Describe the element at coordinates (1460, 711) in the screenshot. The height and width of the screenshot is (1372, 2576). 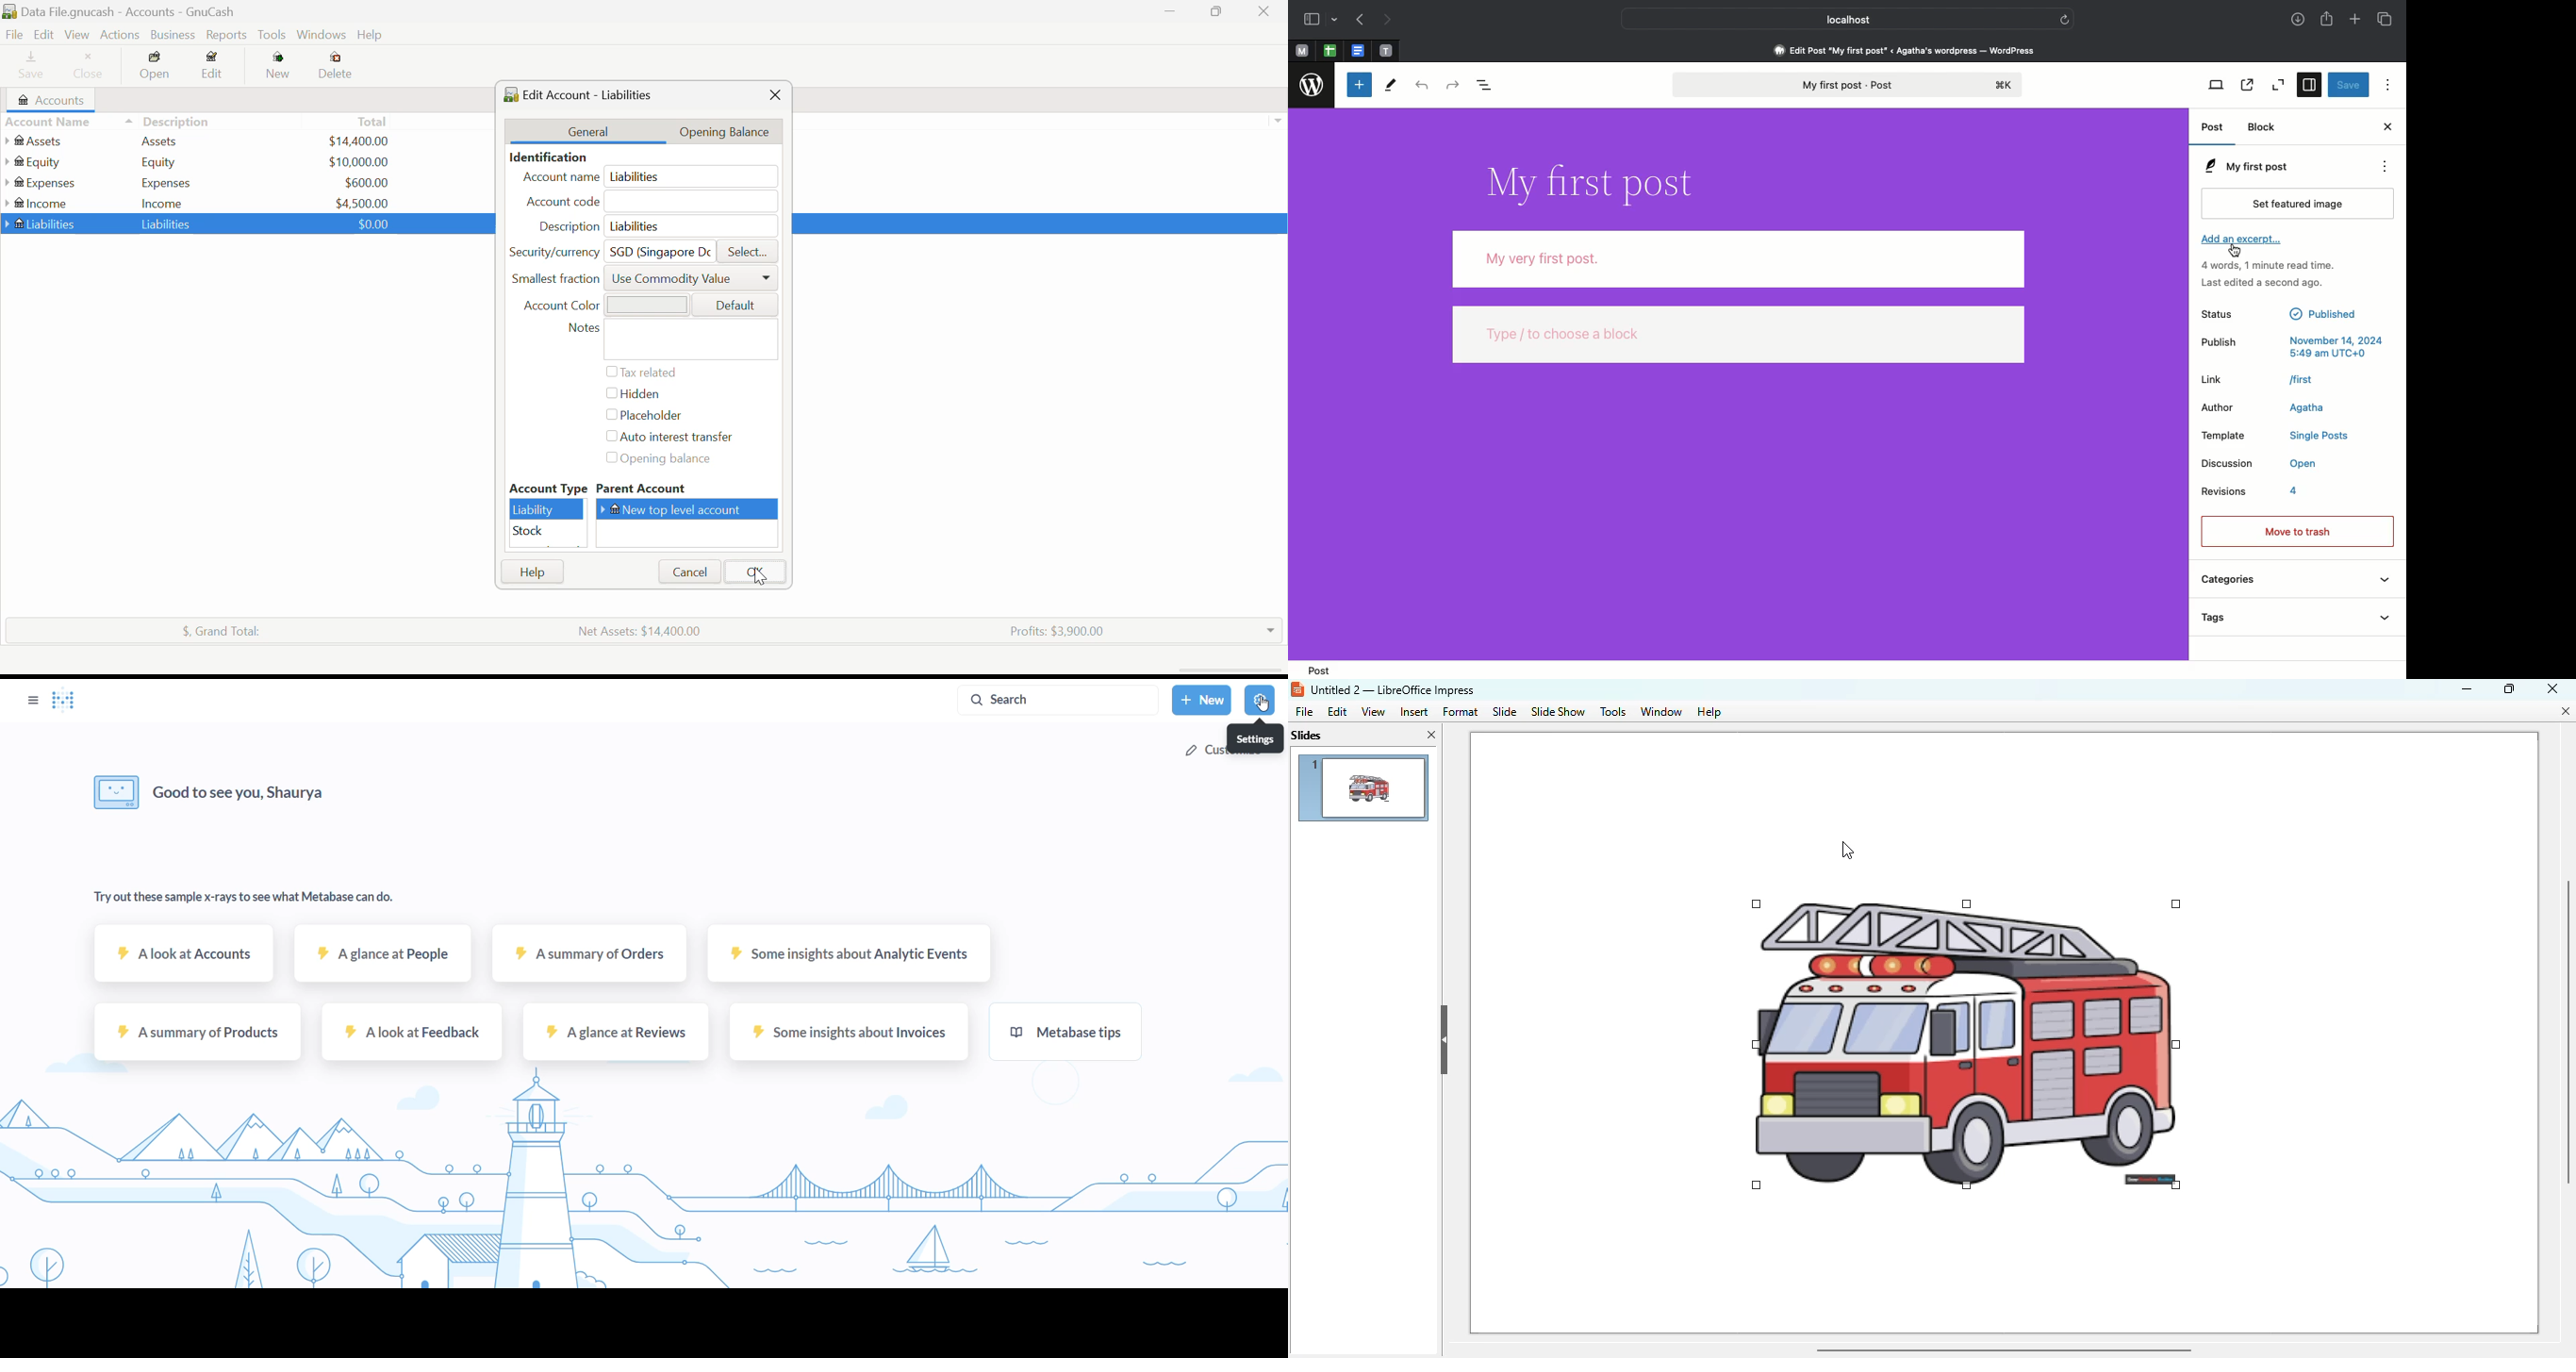
I see `format` at that location.